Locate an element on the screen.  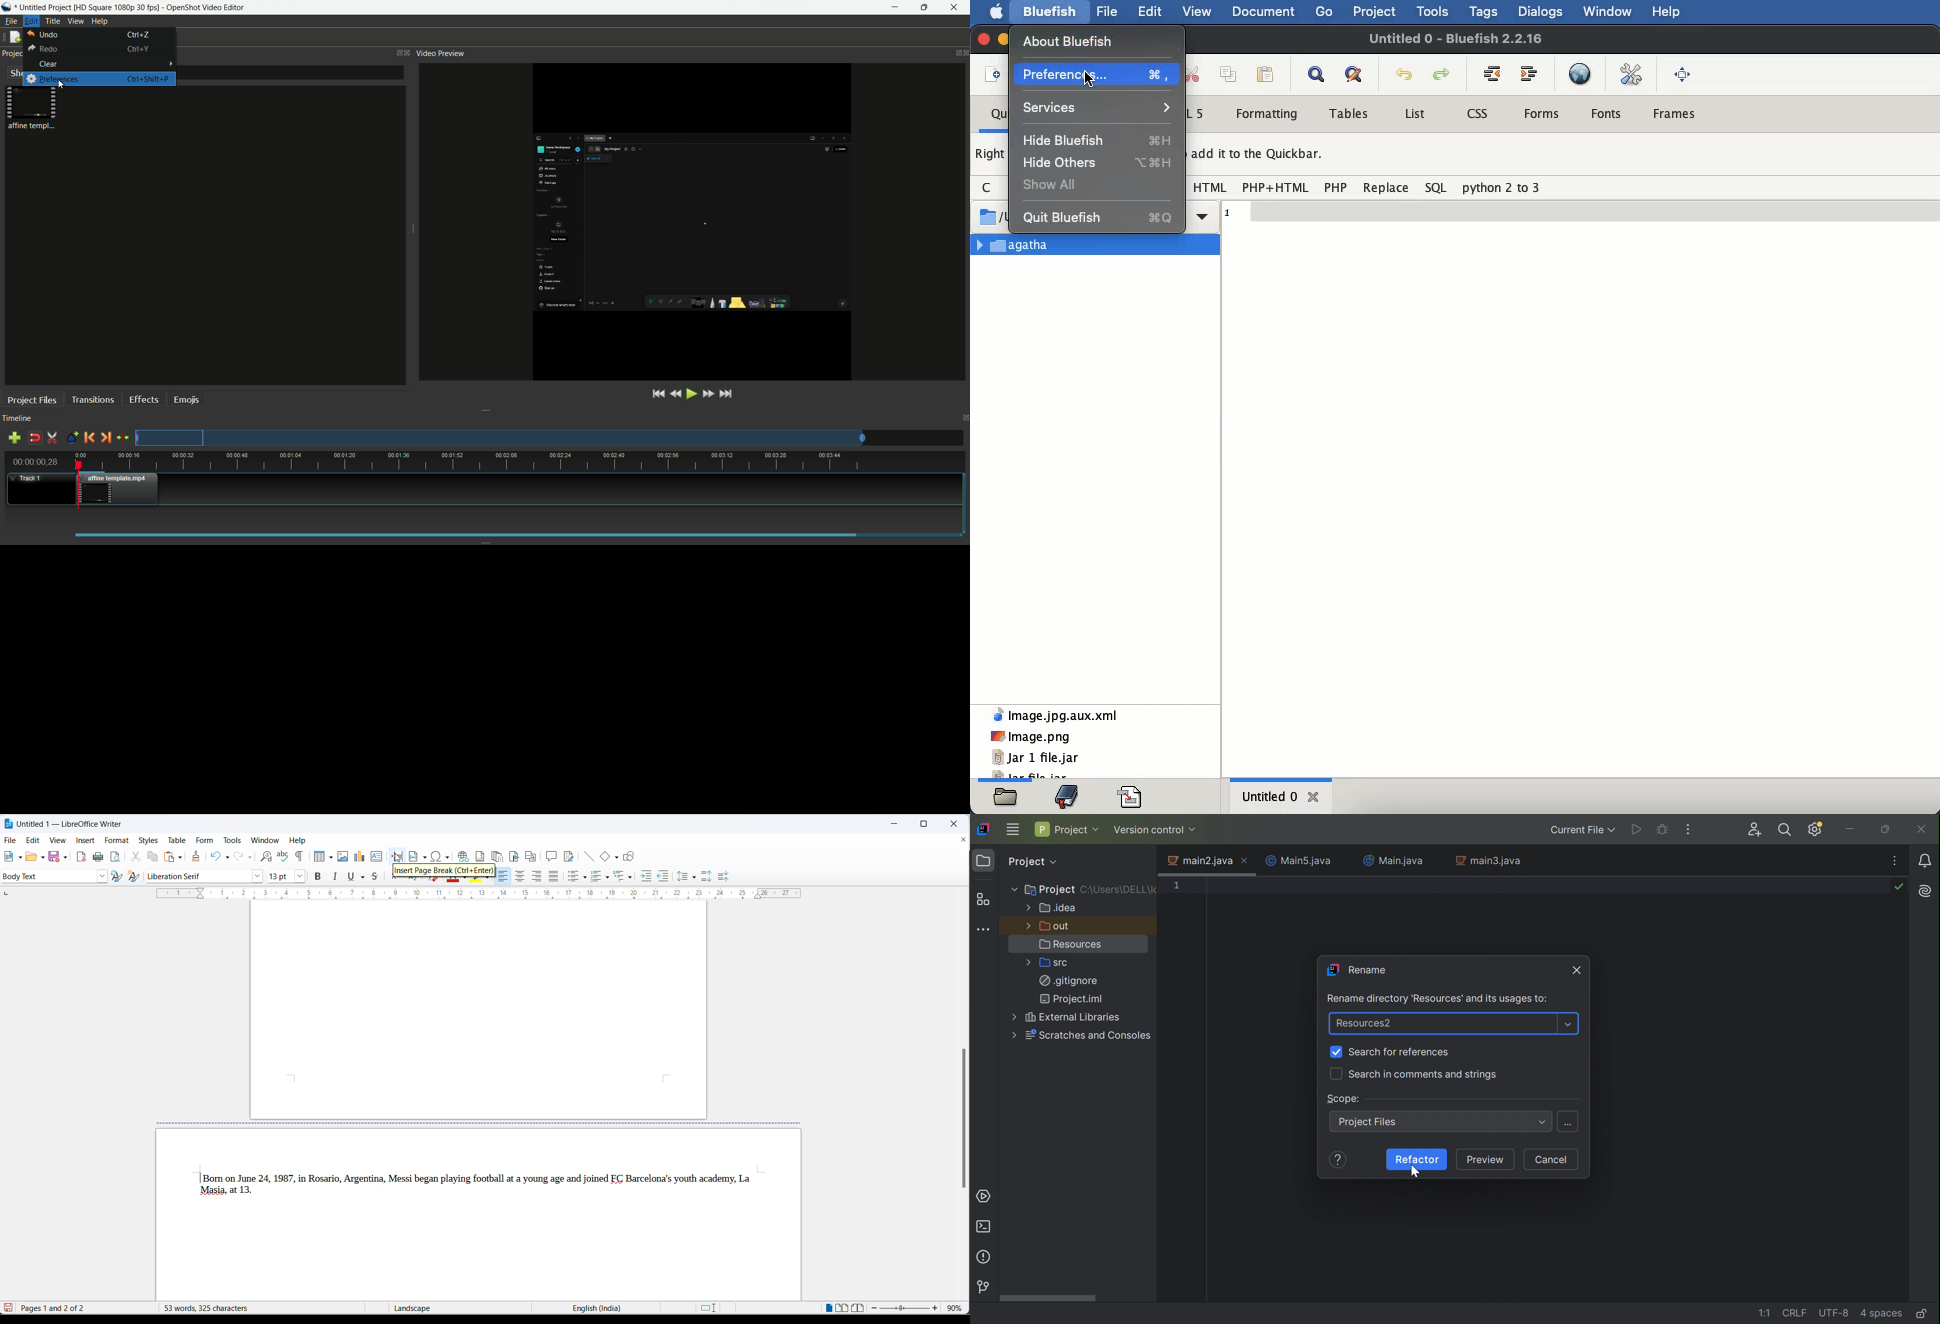
full screen is located at coordinates (1682, 76).